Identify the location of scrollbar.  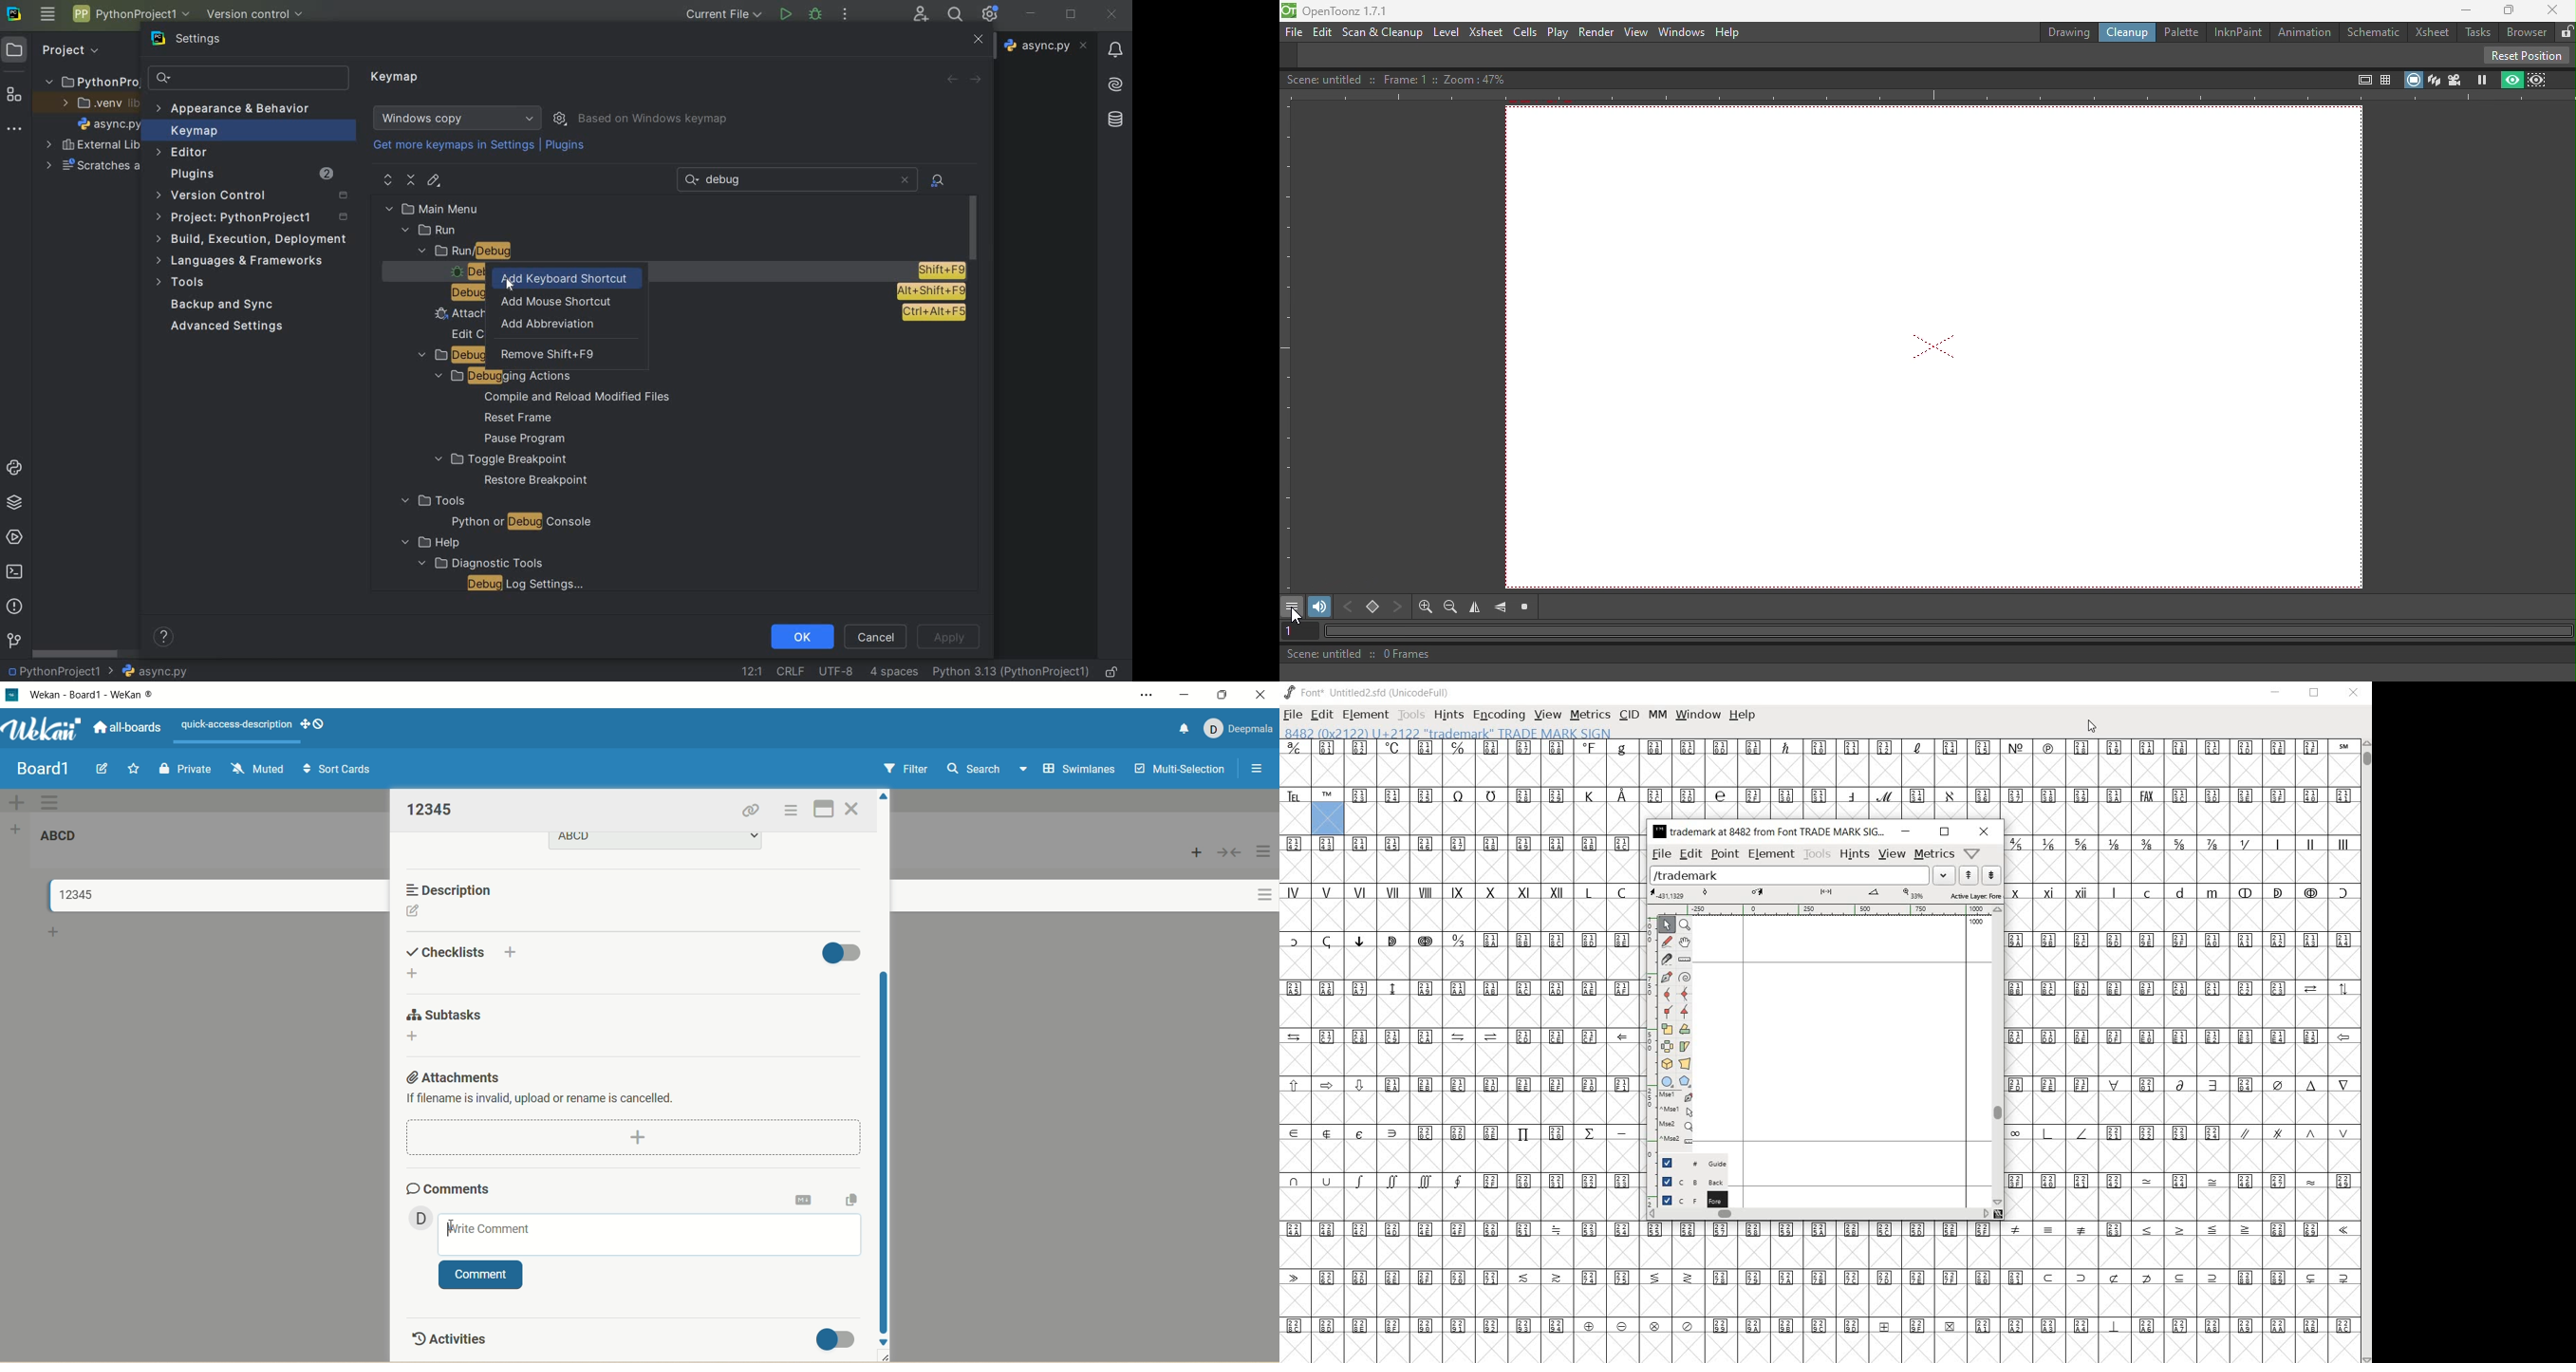
(1819, 1215).